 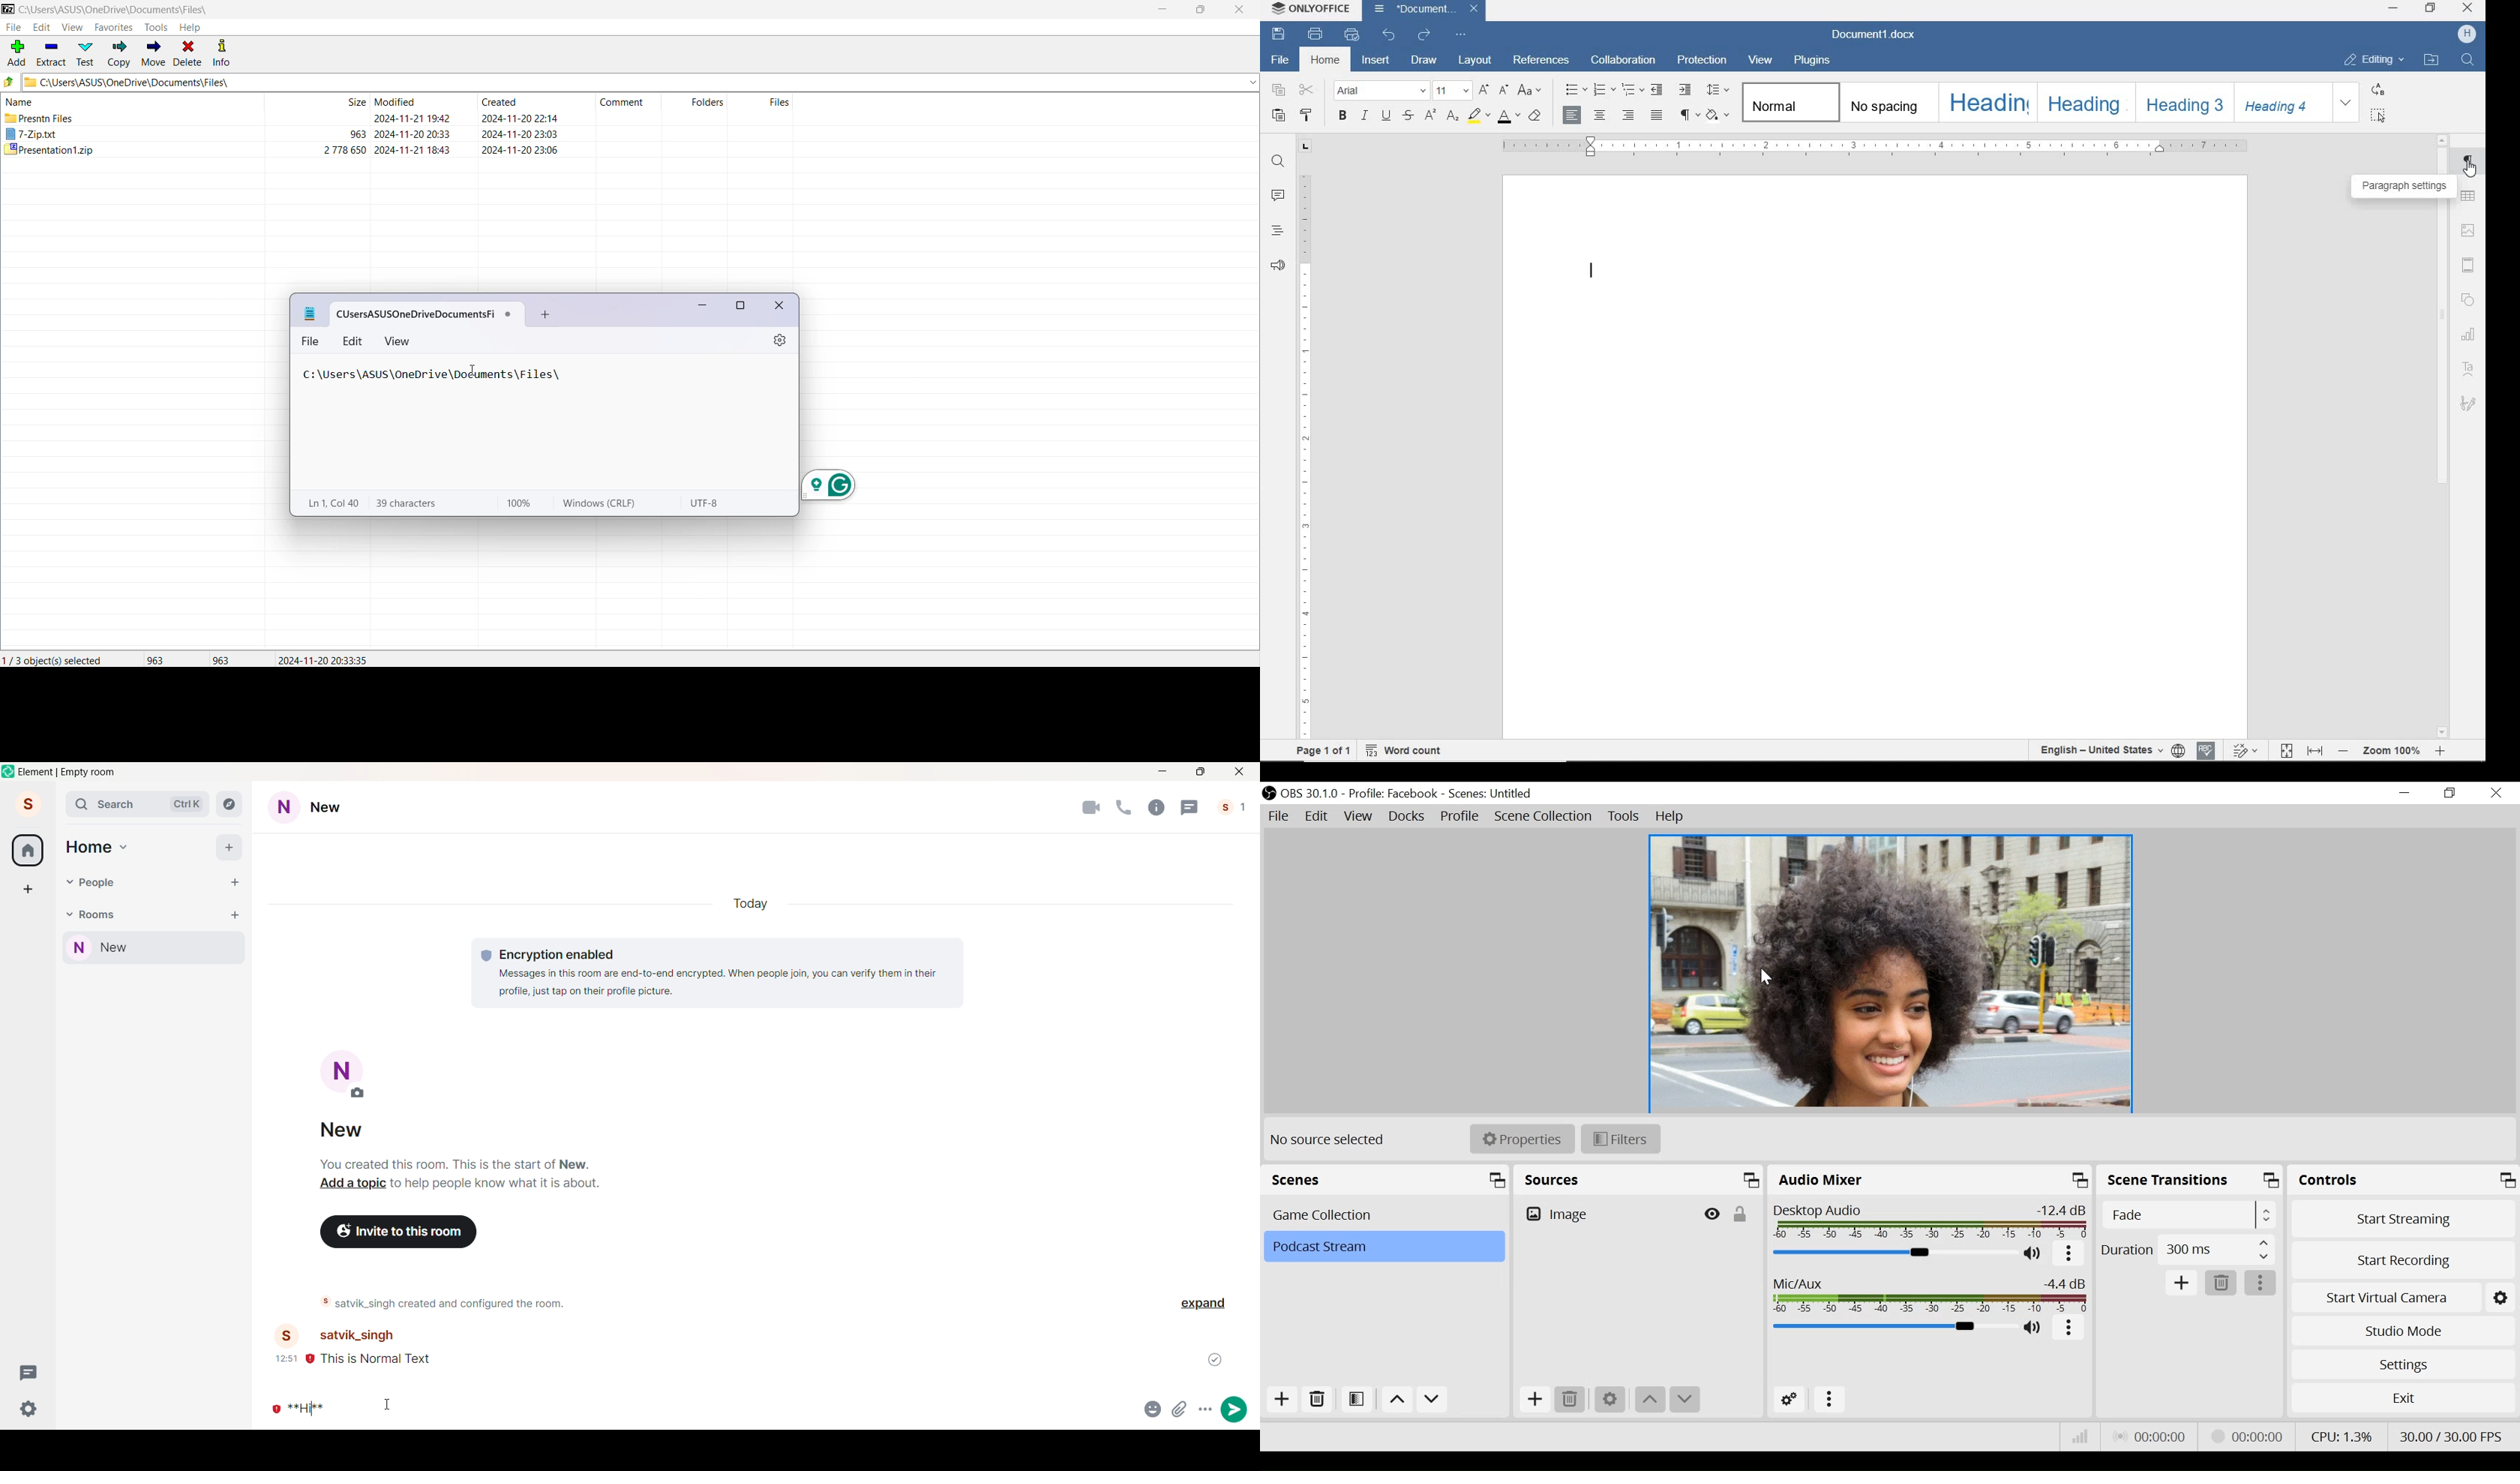 I want to click on Ln1, Col 40, so click(x=332, y=502).